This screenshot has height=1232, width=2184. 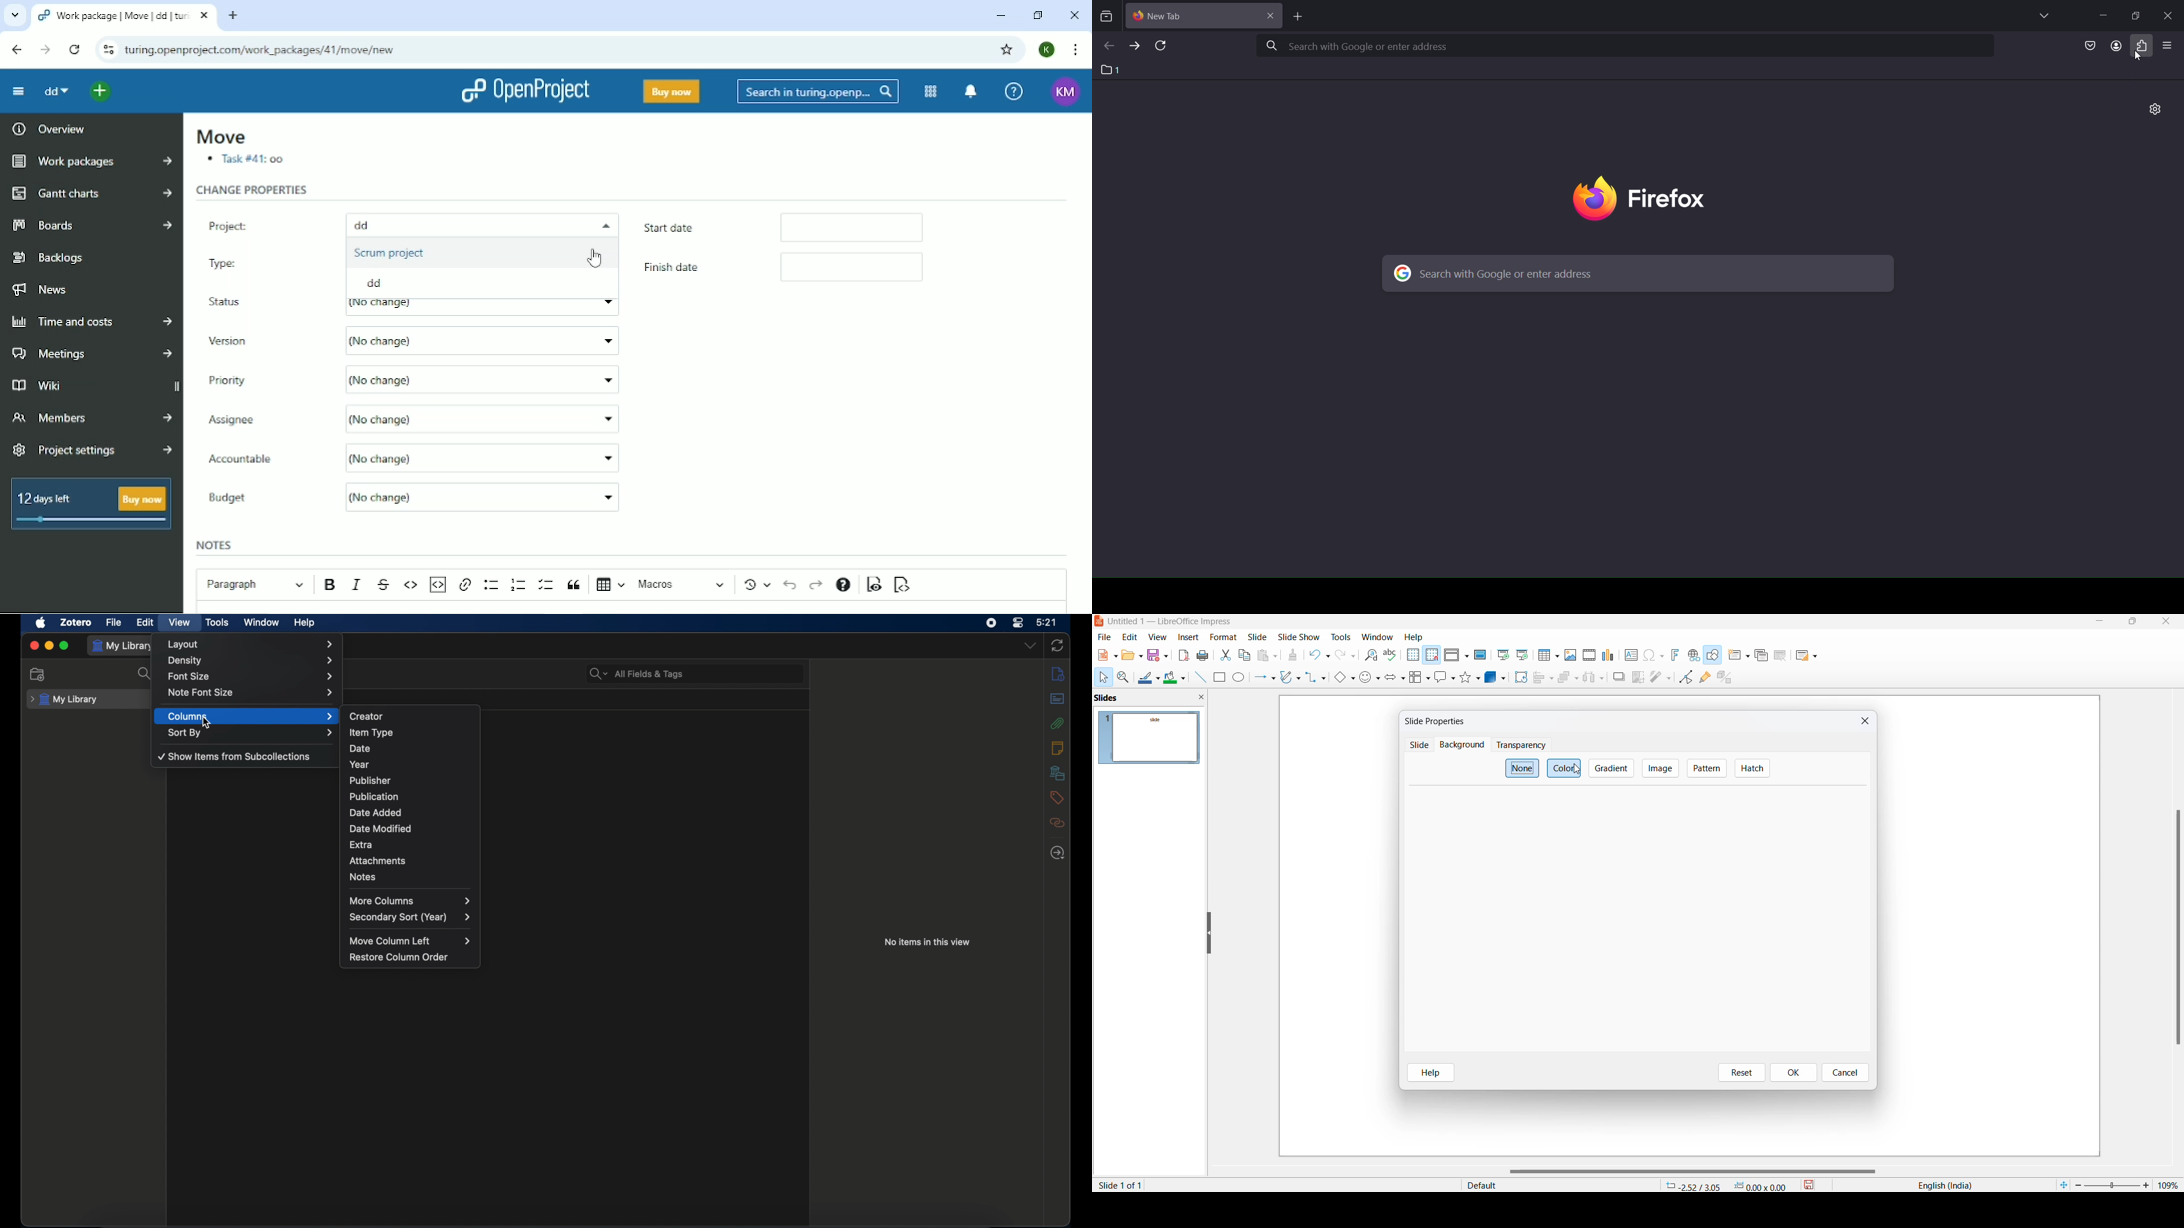 What do you see at coordinates (412, 746) in the screenshot?
I see `date` at bounding box center [412, 746].